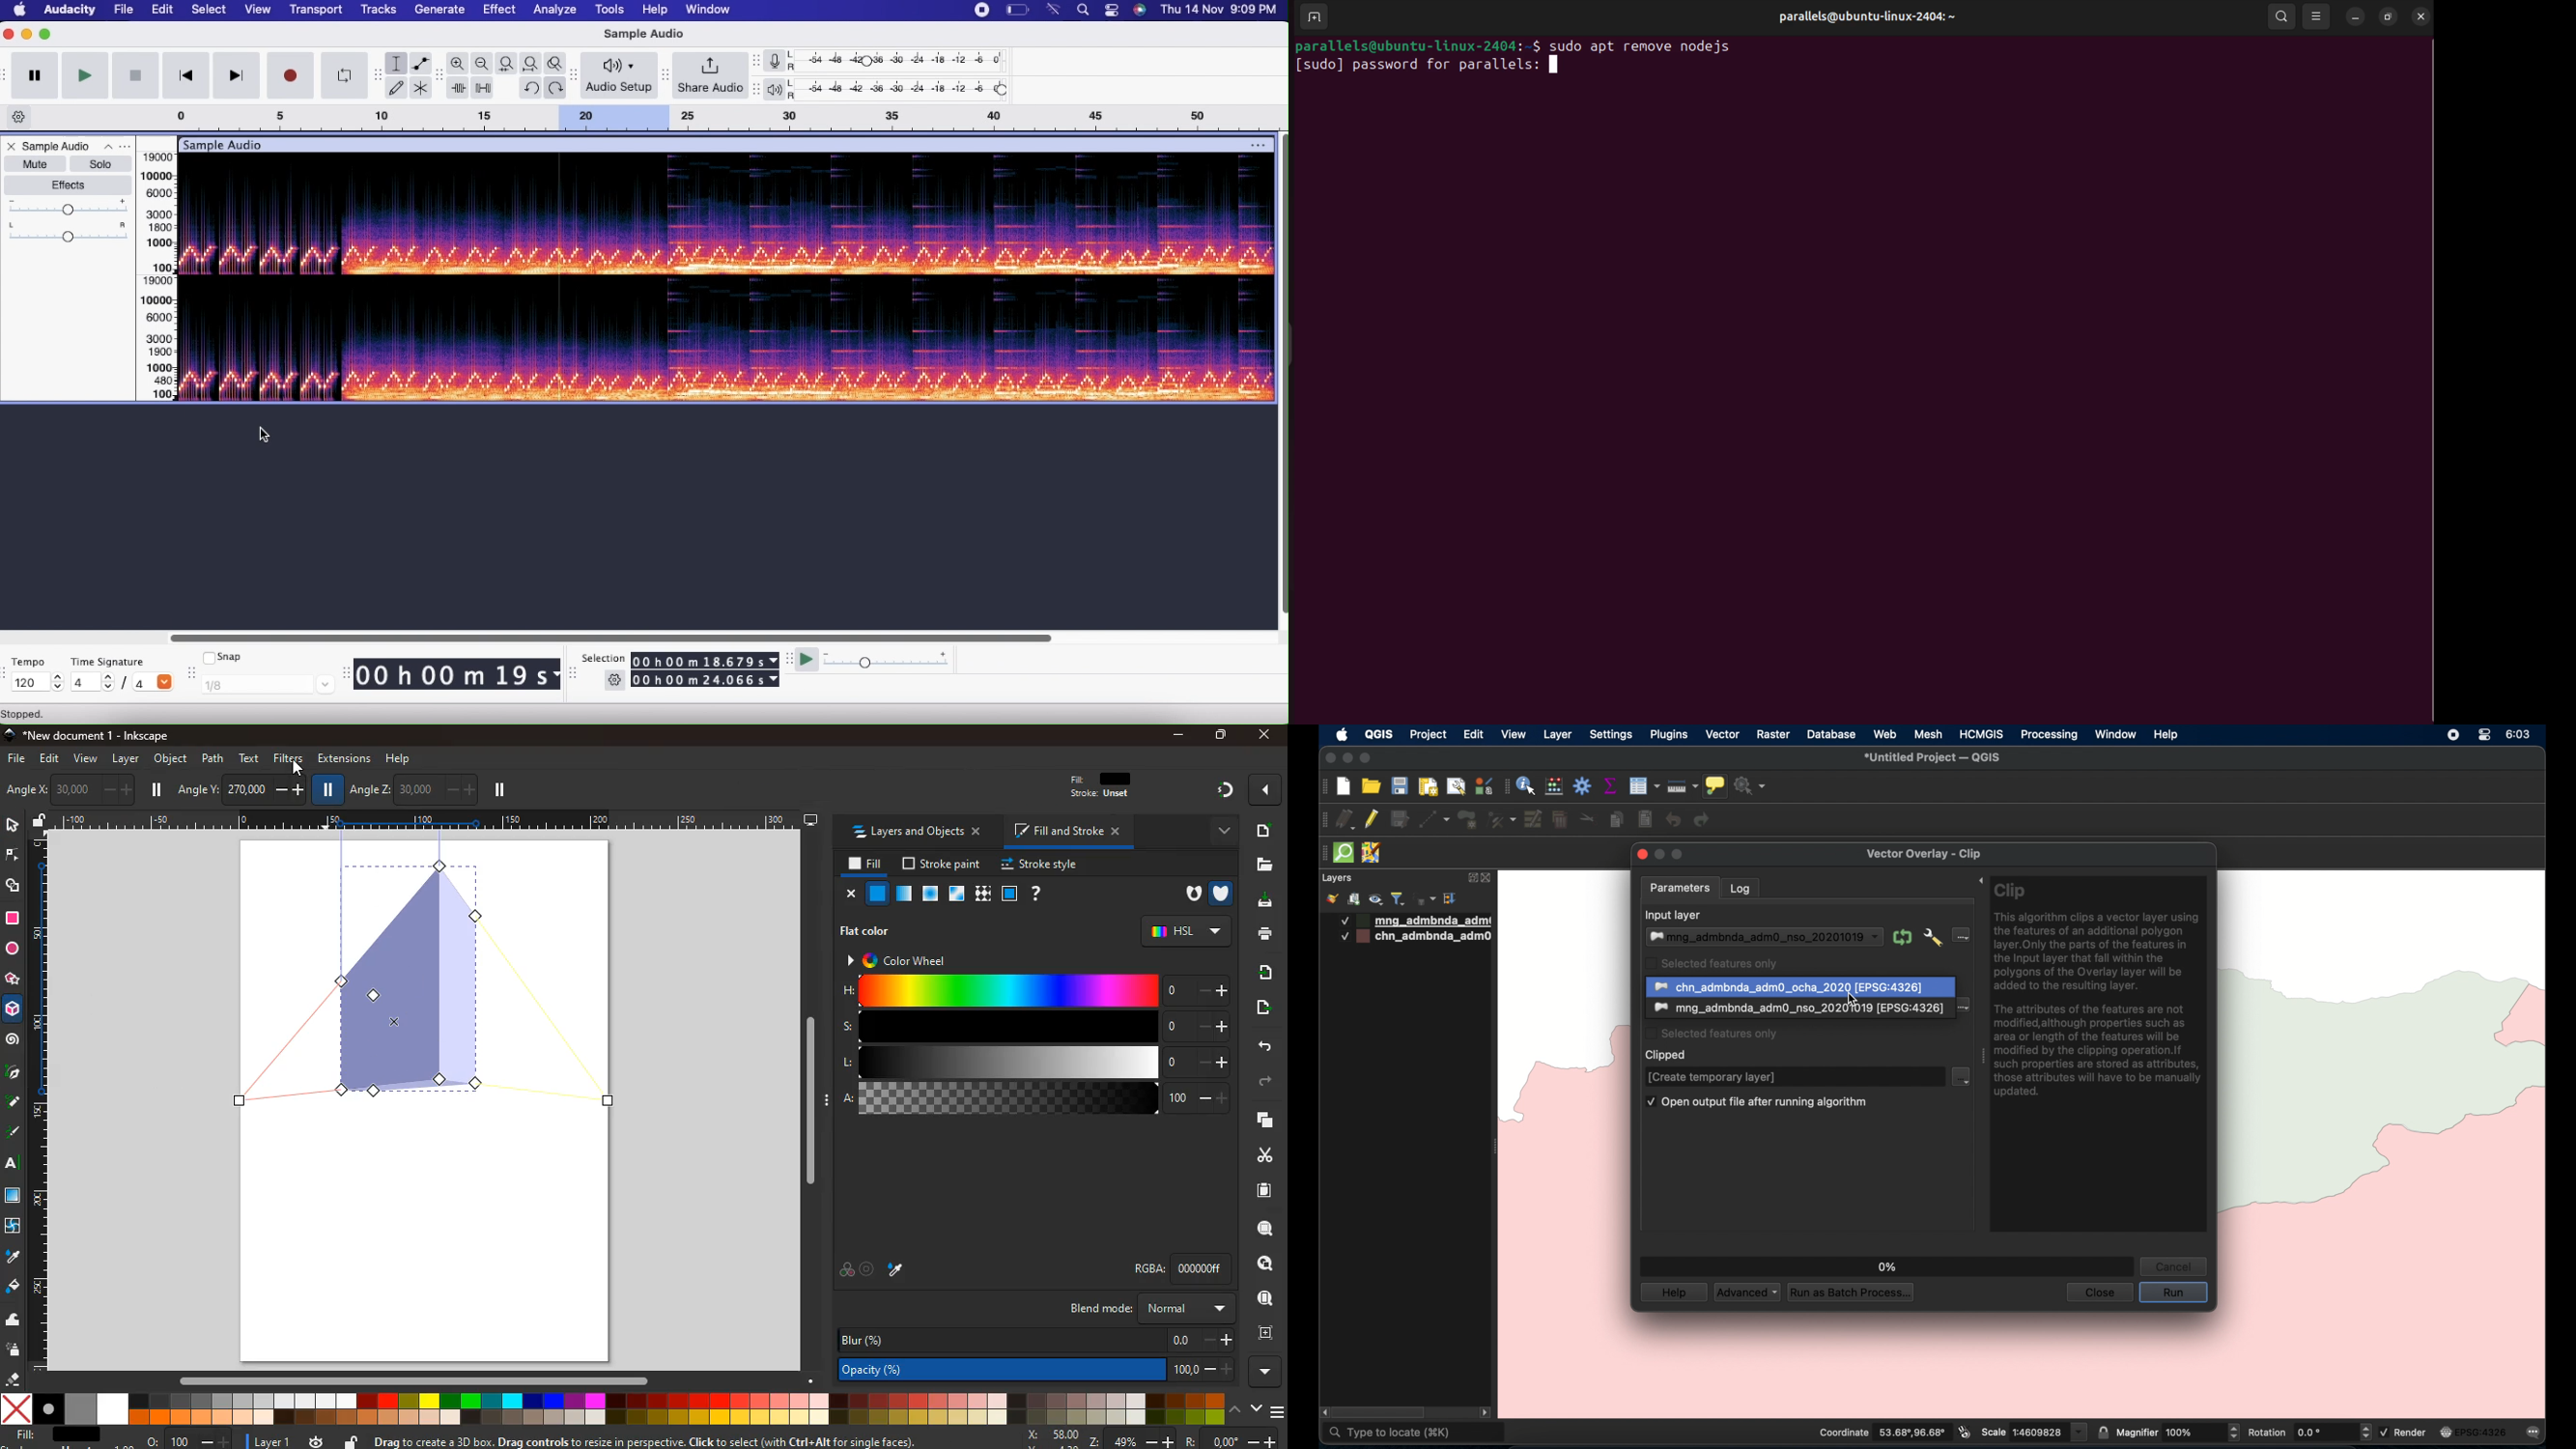 The width and height of the screenshot is (2576, 1456). What do you see at coordinates (1017, 11) in the screenshot?
I see `power` at bounding box center [1017, 11].